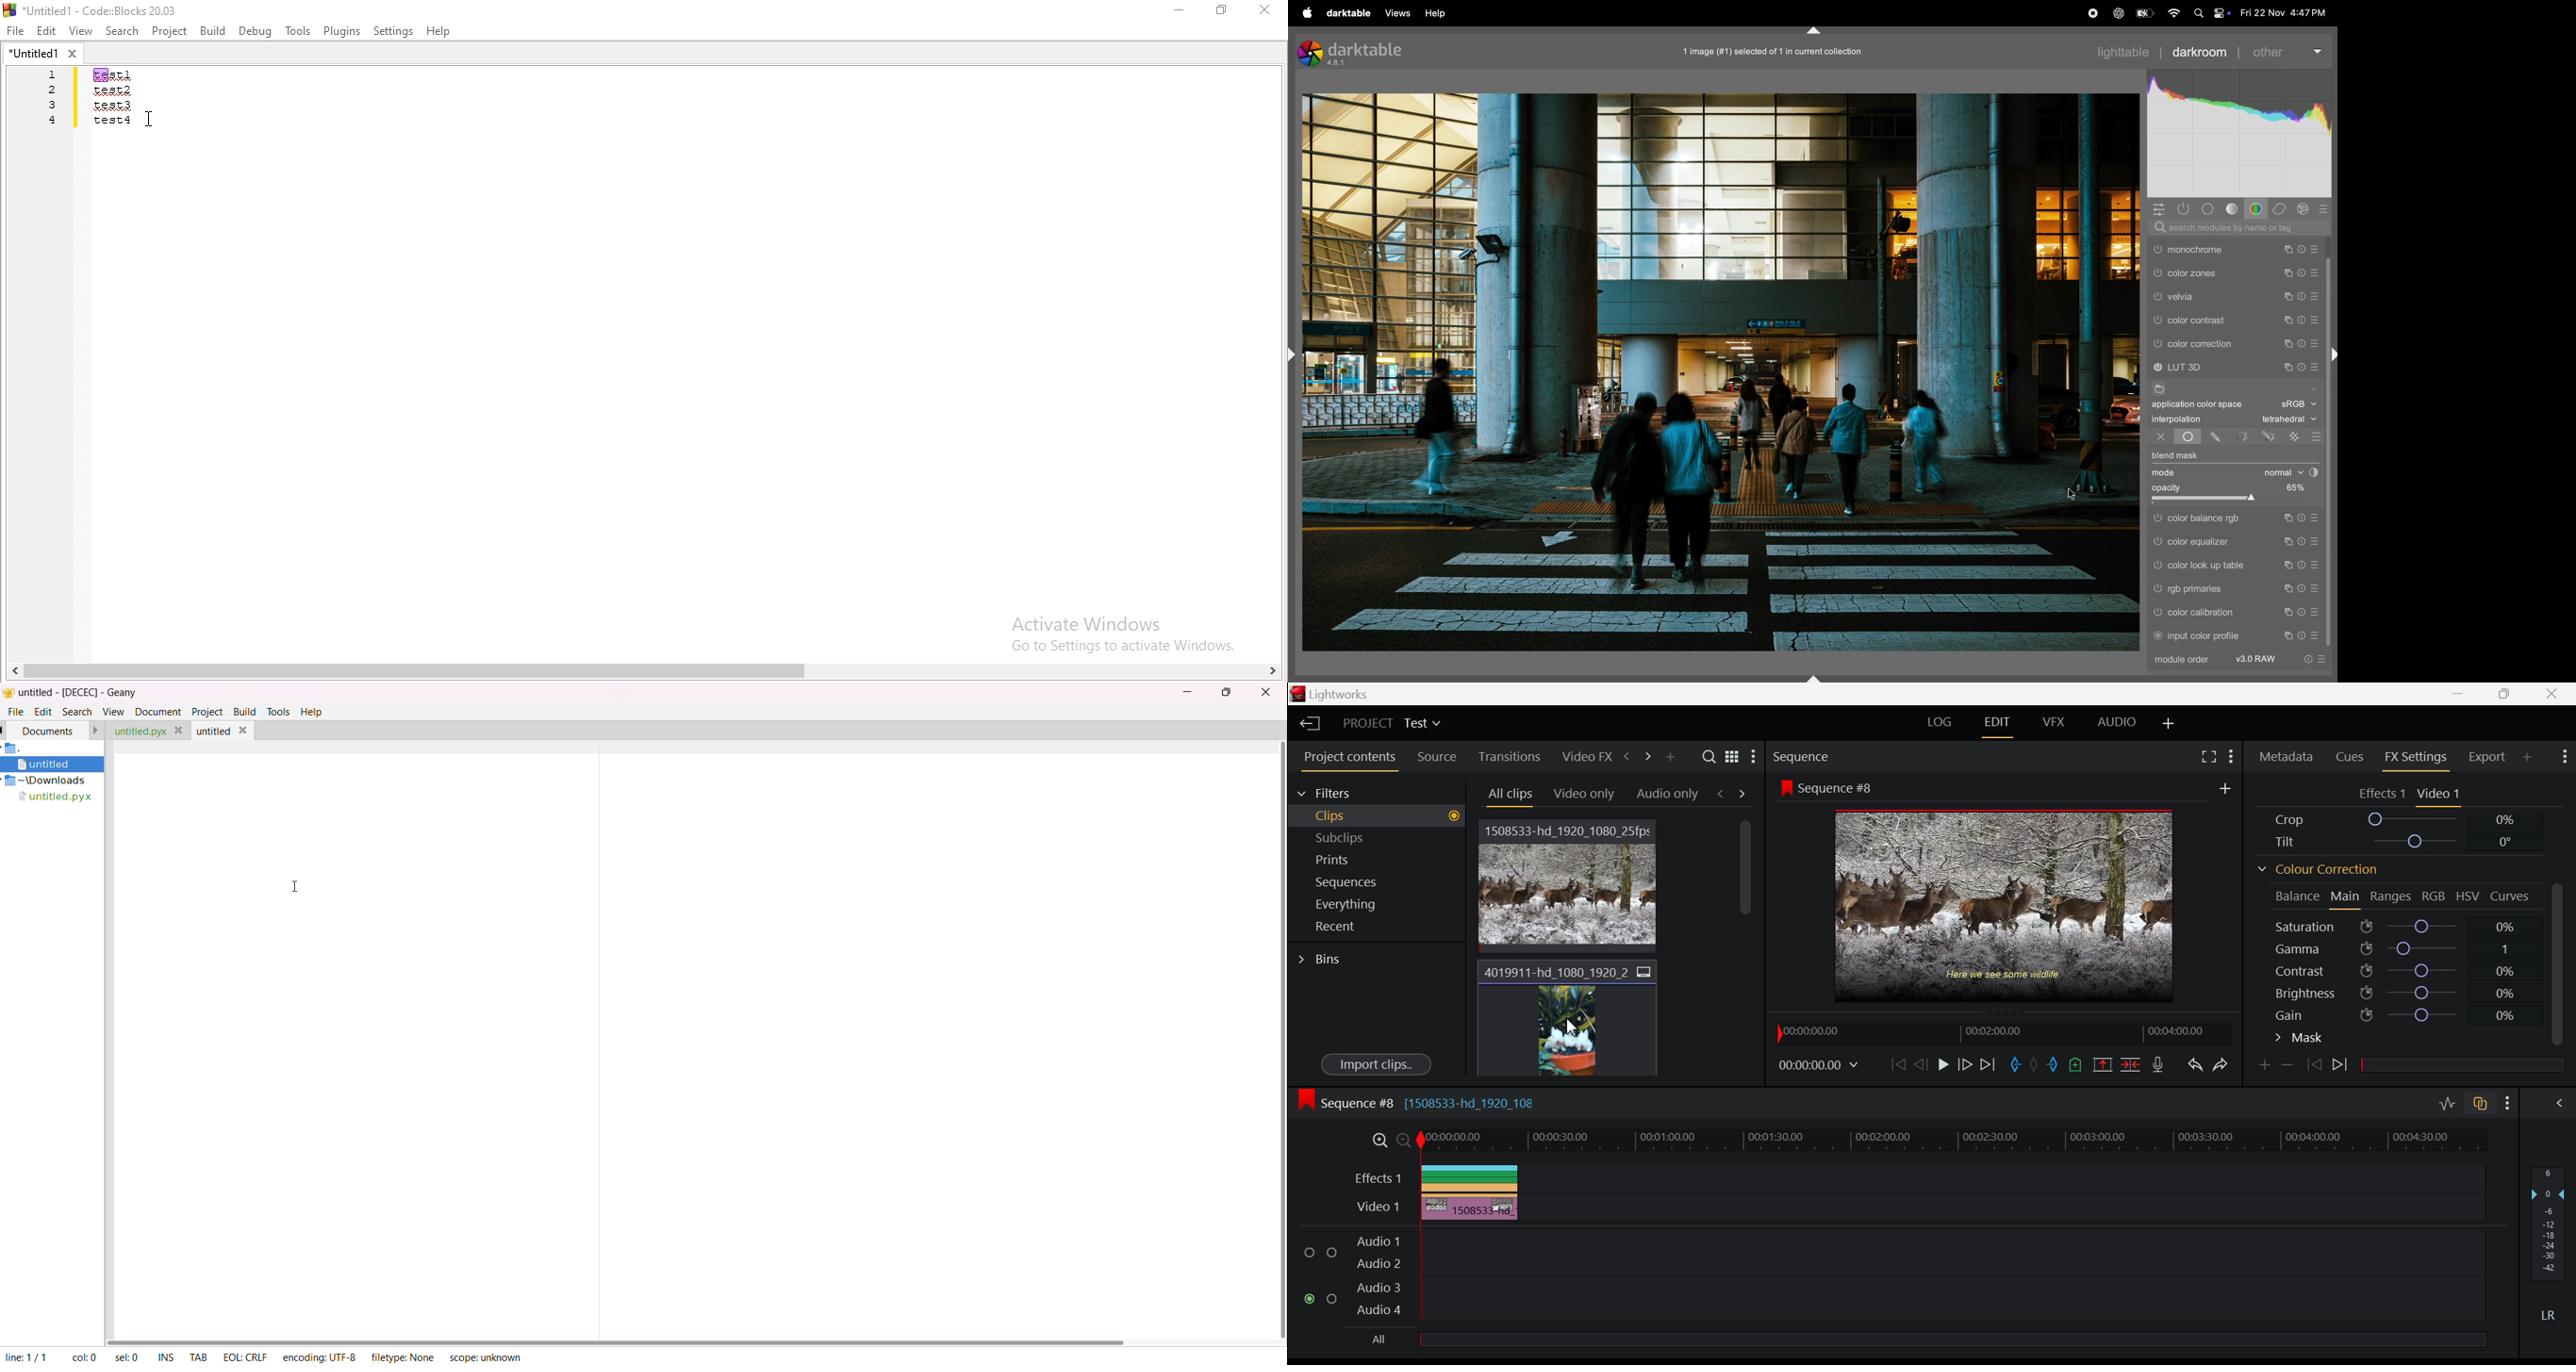 The width and height of the screenshot is (2576, 1372). What do you see at coordinates (92, 8) in the screenshot?
I see `logo` at bounding box center [92, 8].